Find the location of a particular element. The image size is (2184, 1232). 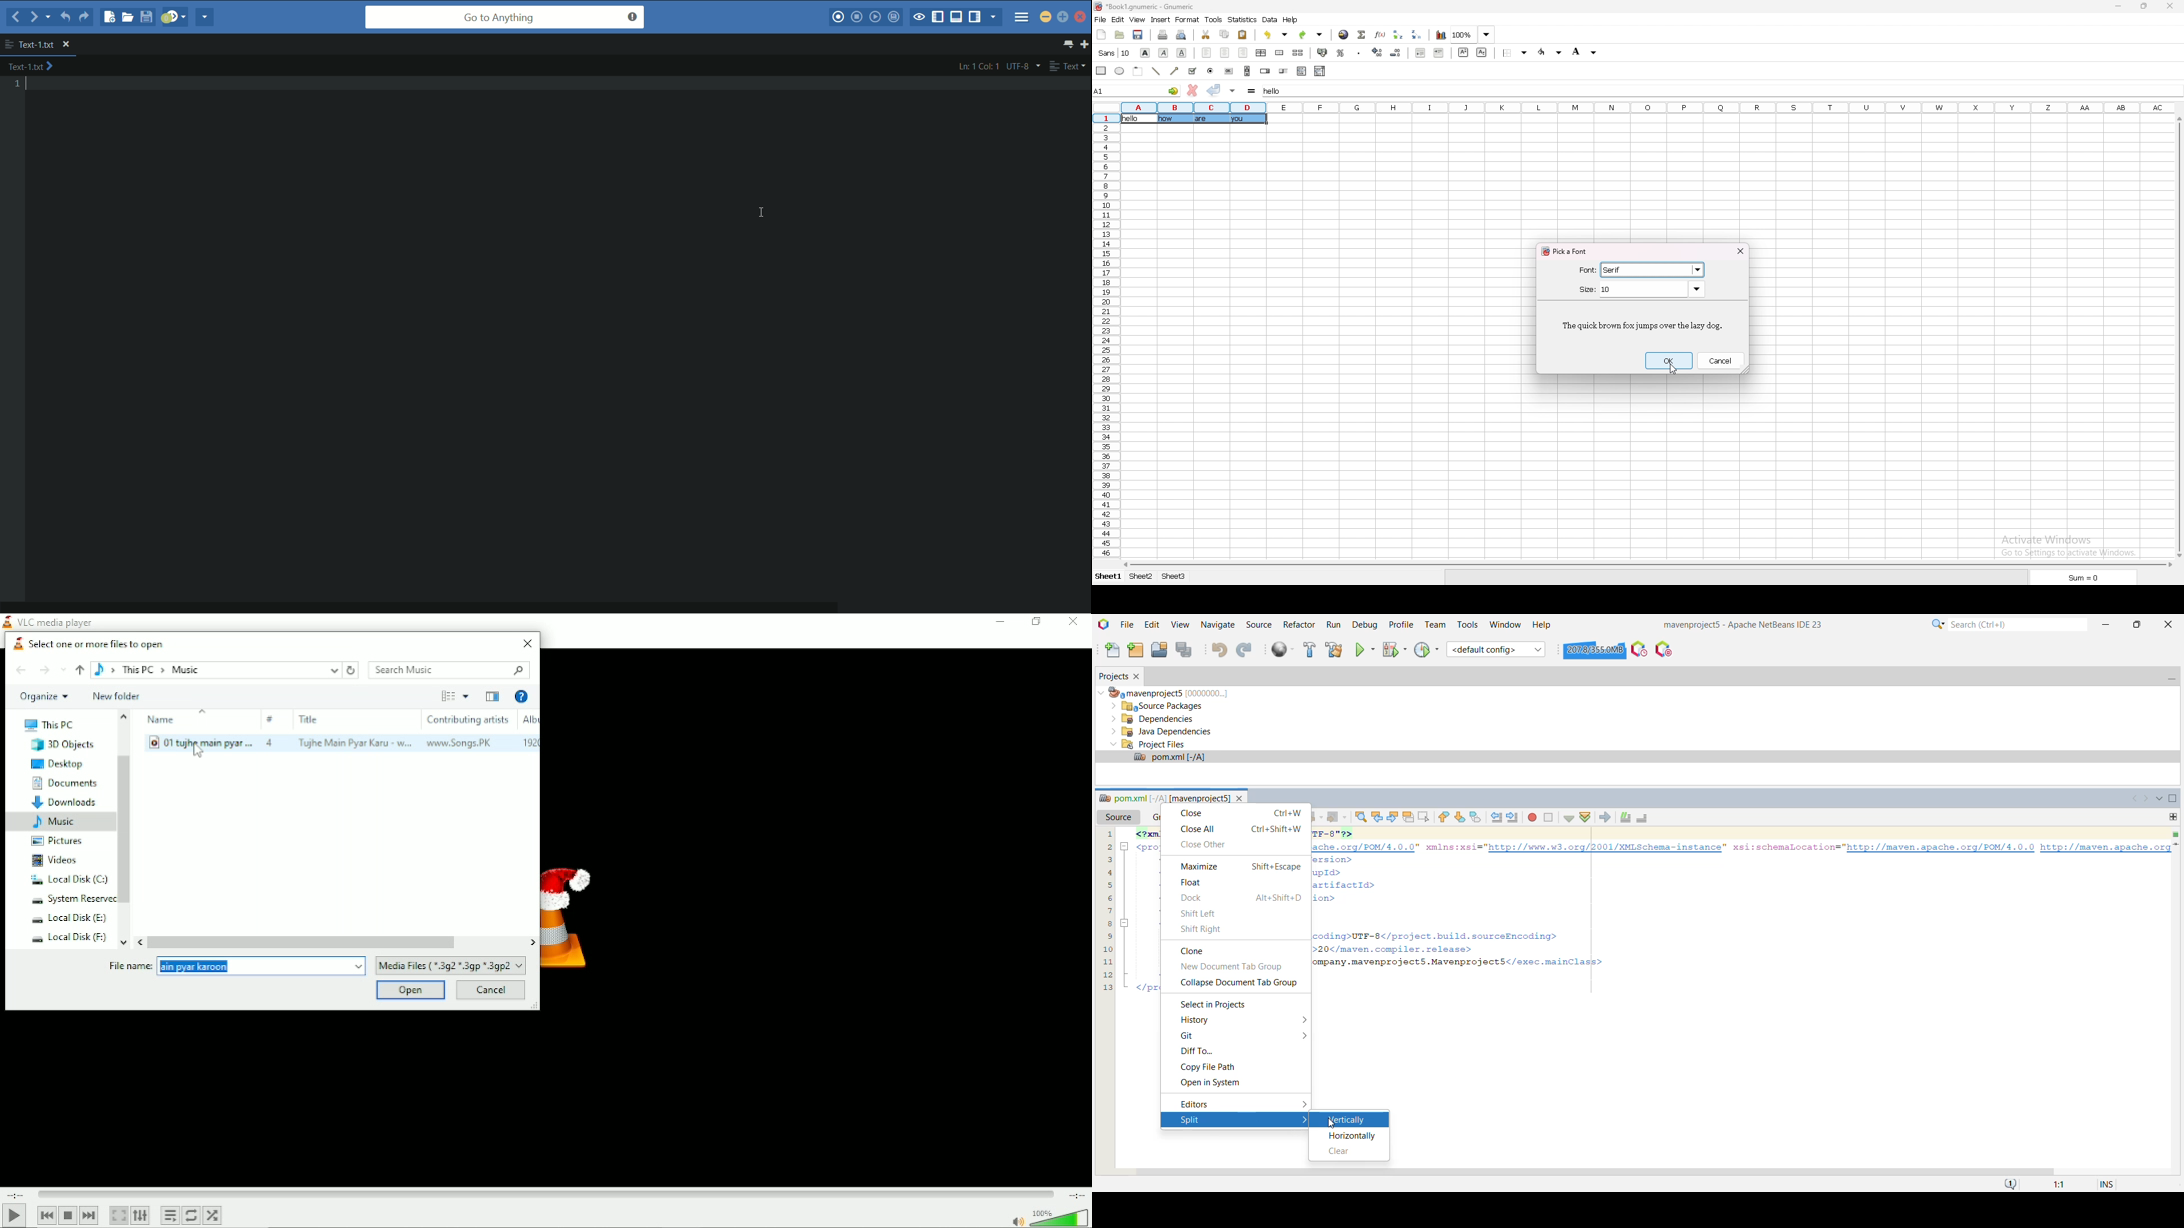

Clear is located at coordinates (1341, 1153).